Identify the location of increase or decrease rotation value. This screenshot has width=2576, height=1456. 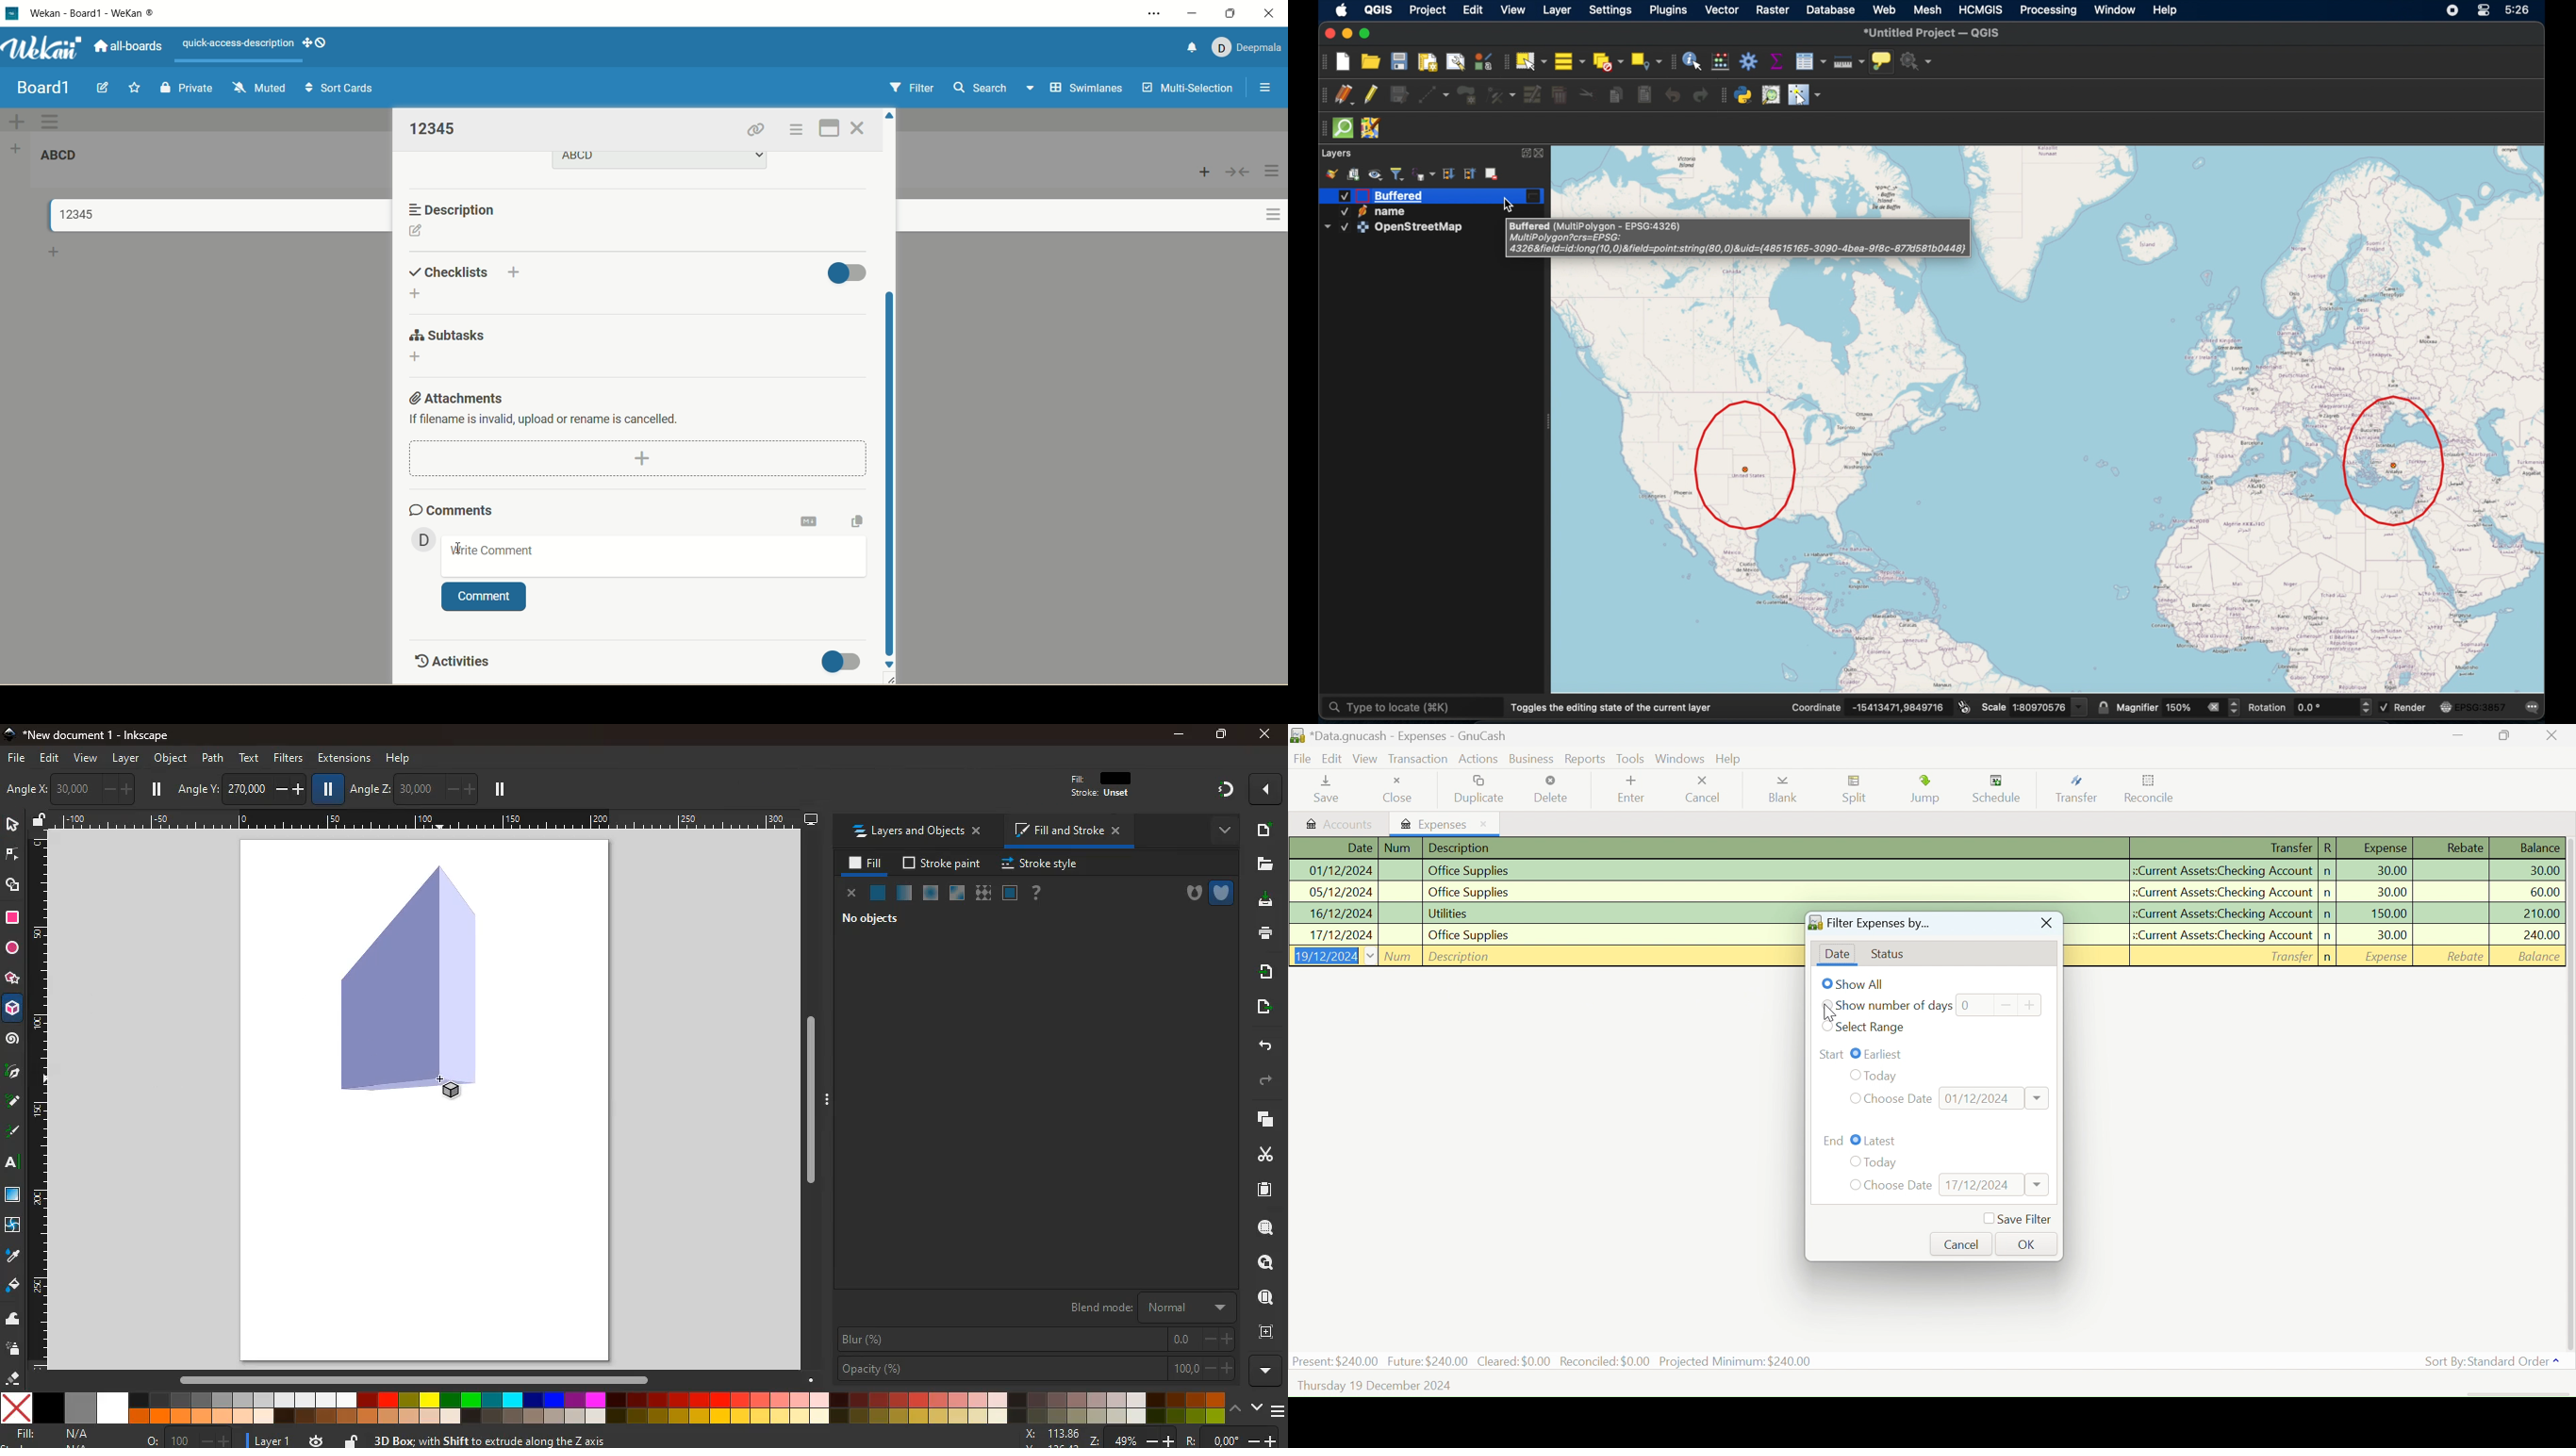
(2366, 707).